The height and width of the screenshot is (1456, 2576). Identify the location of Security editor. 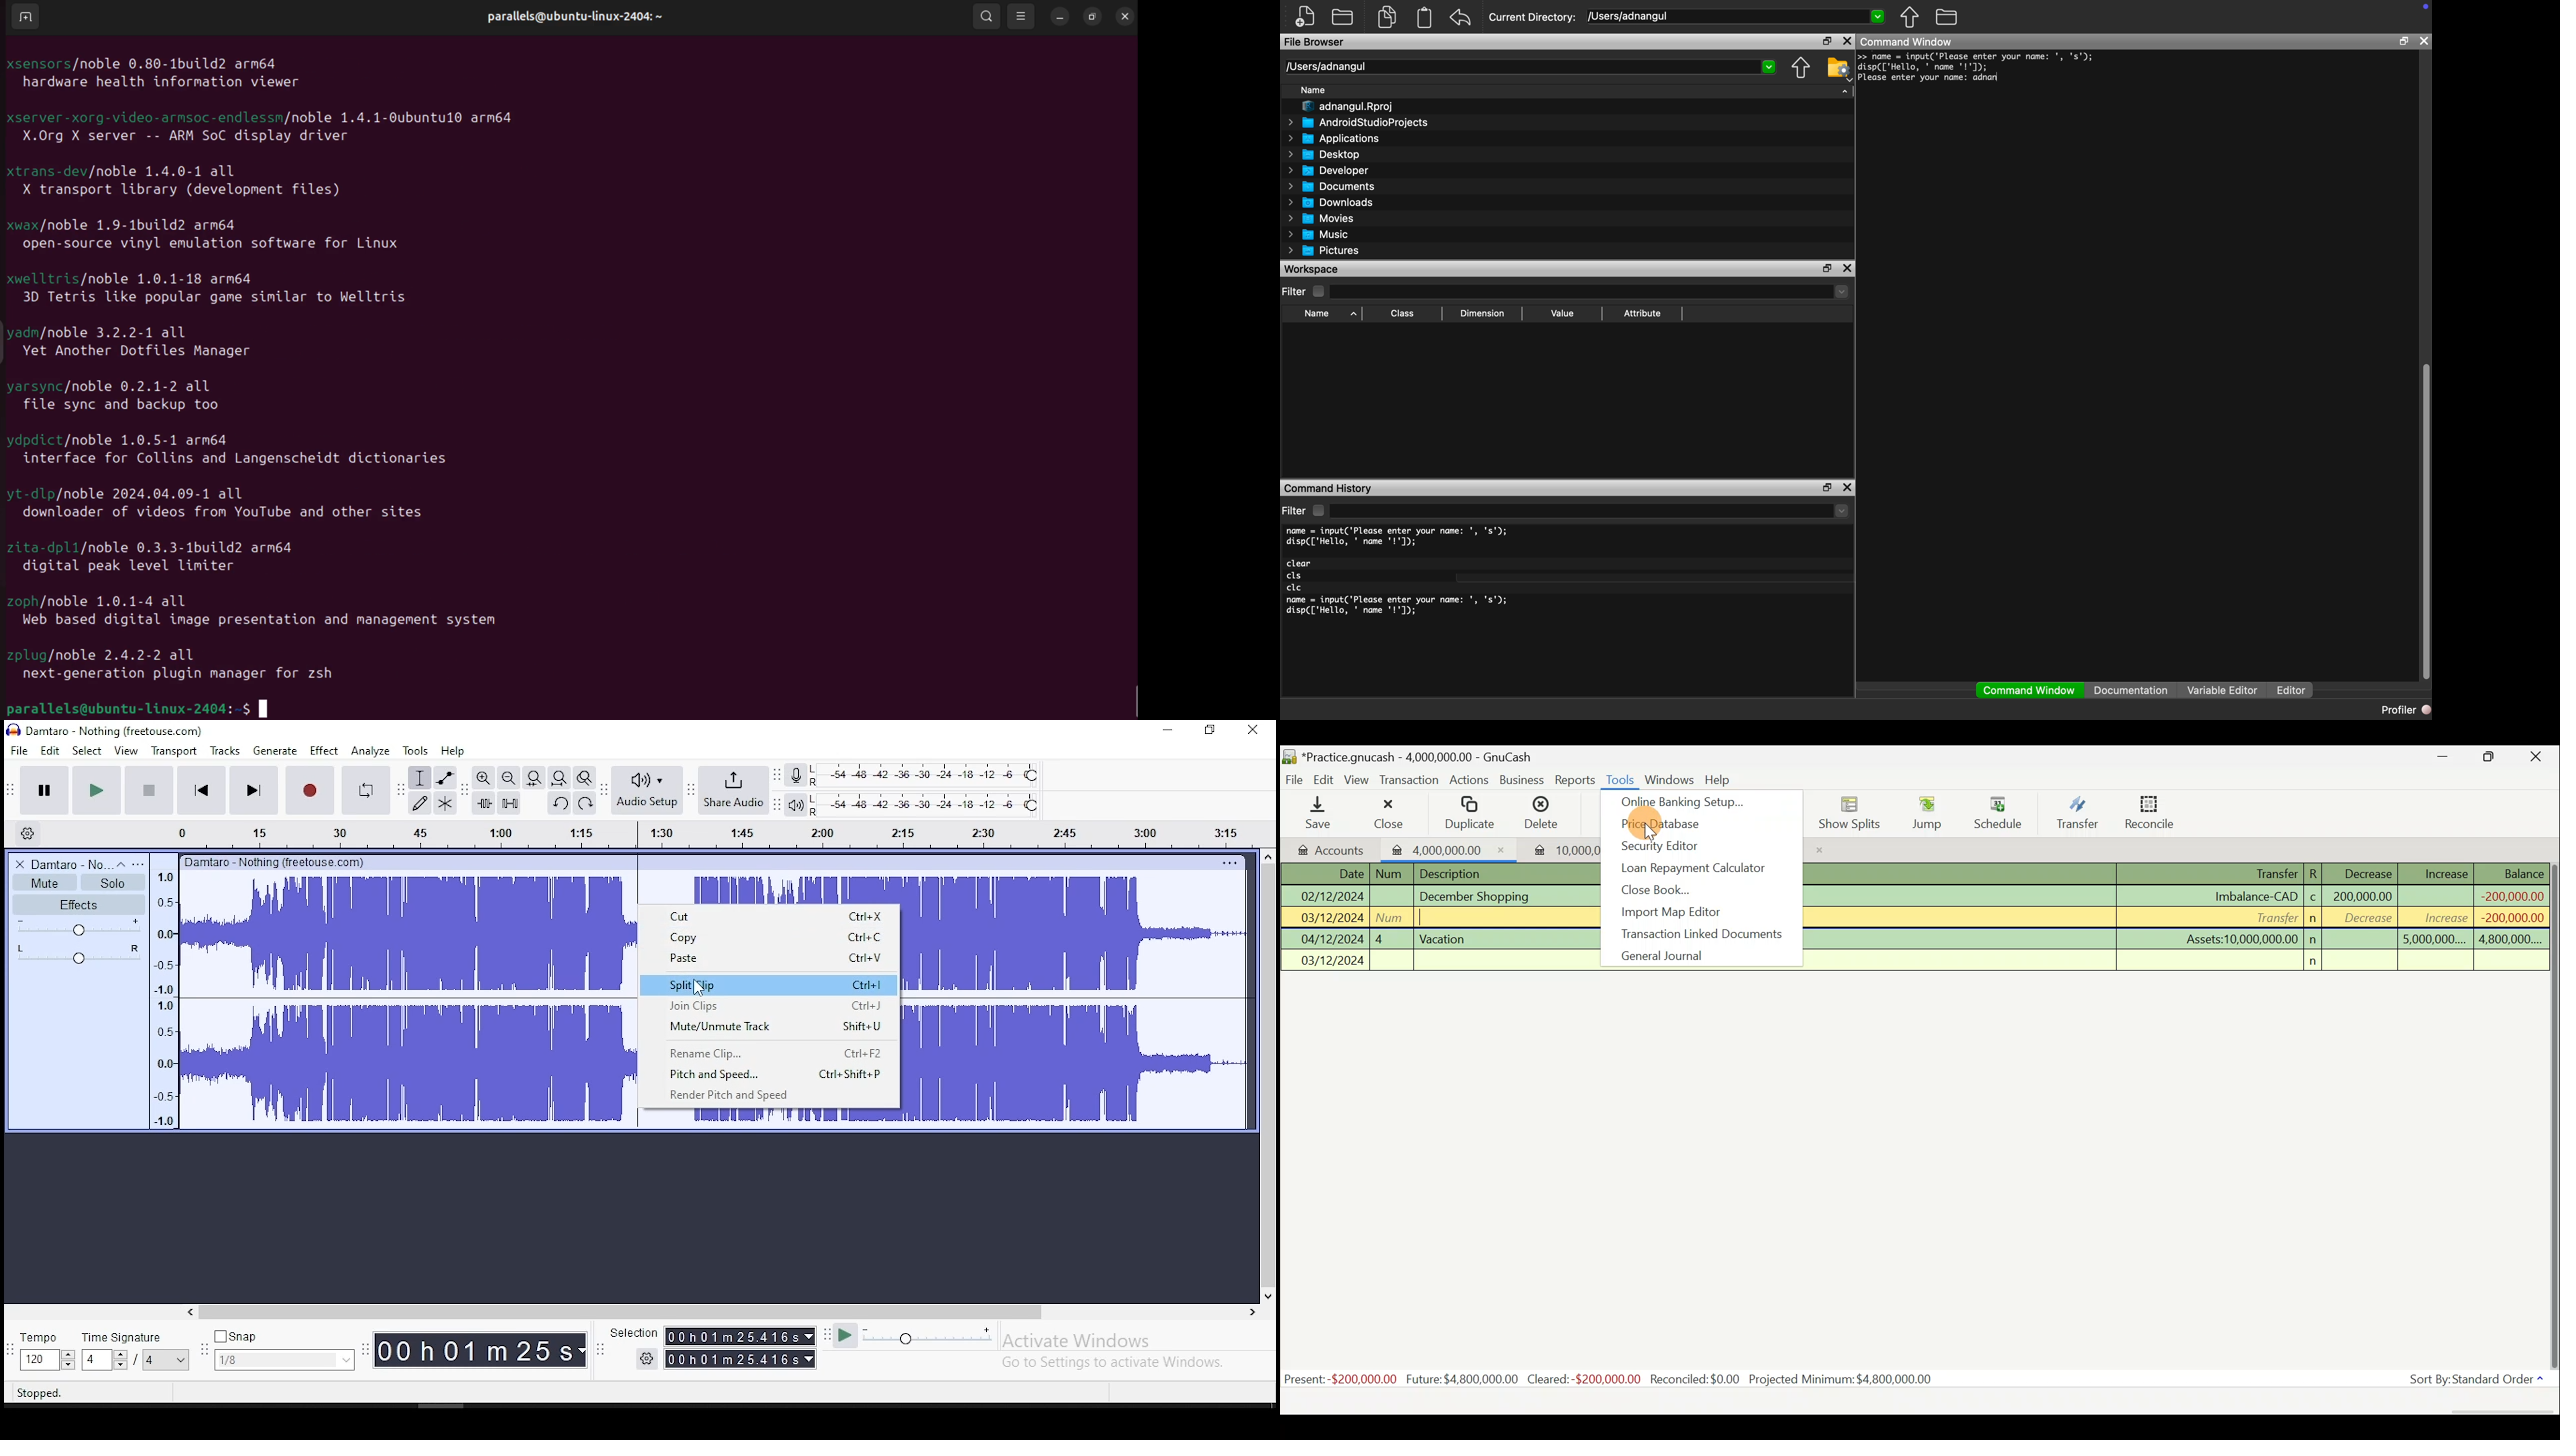
(1677, 844).